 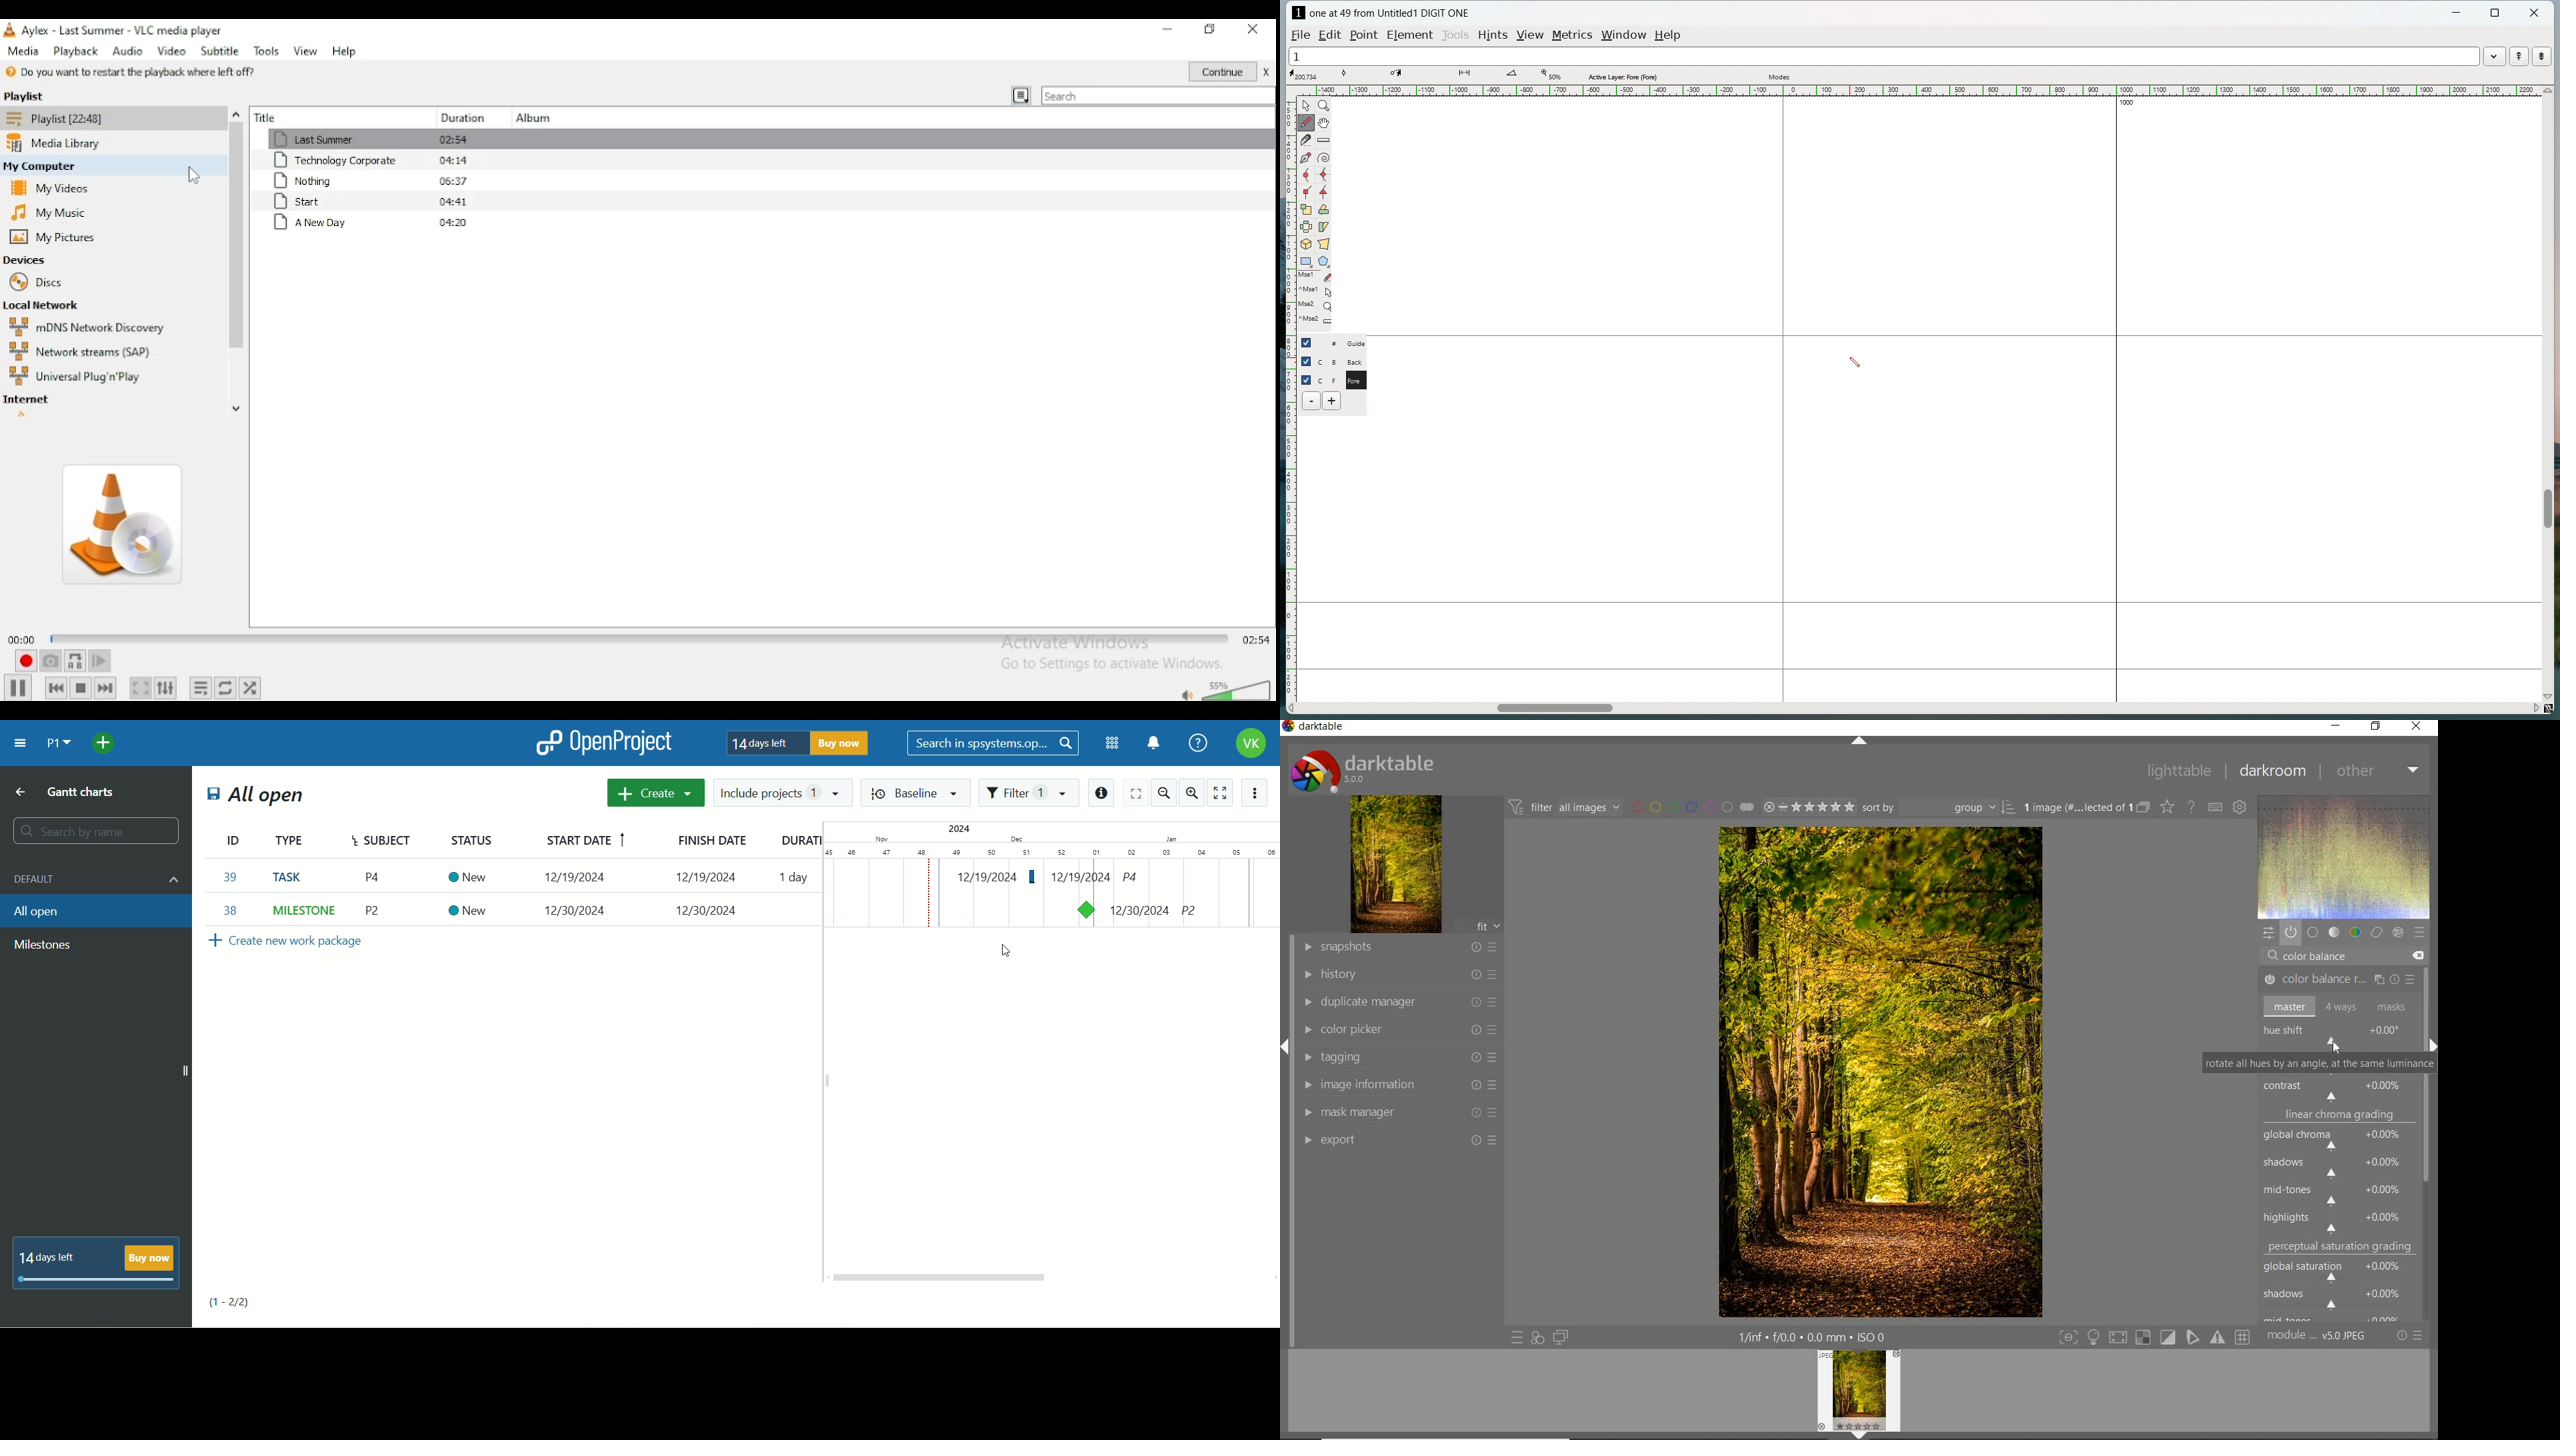 What do you see at coordinates (1397, 864) in the screenshot?
I see `image` at bounding box center [1397, 864].